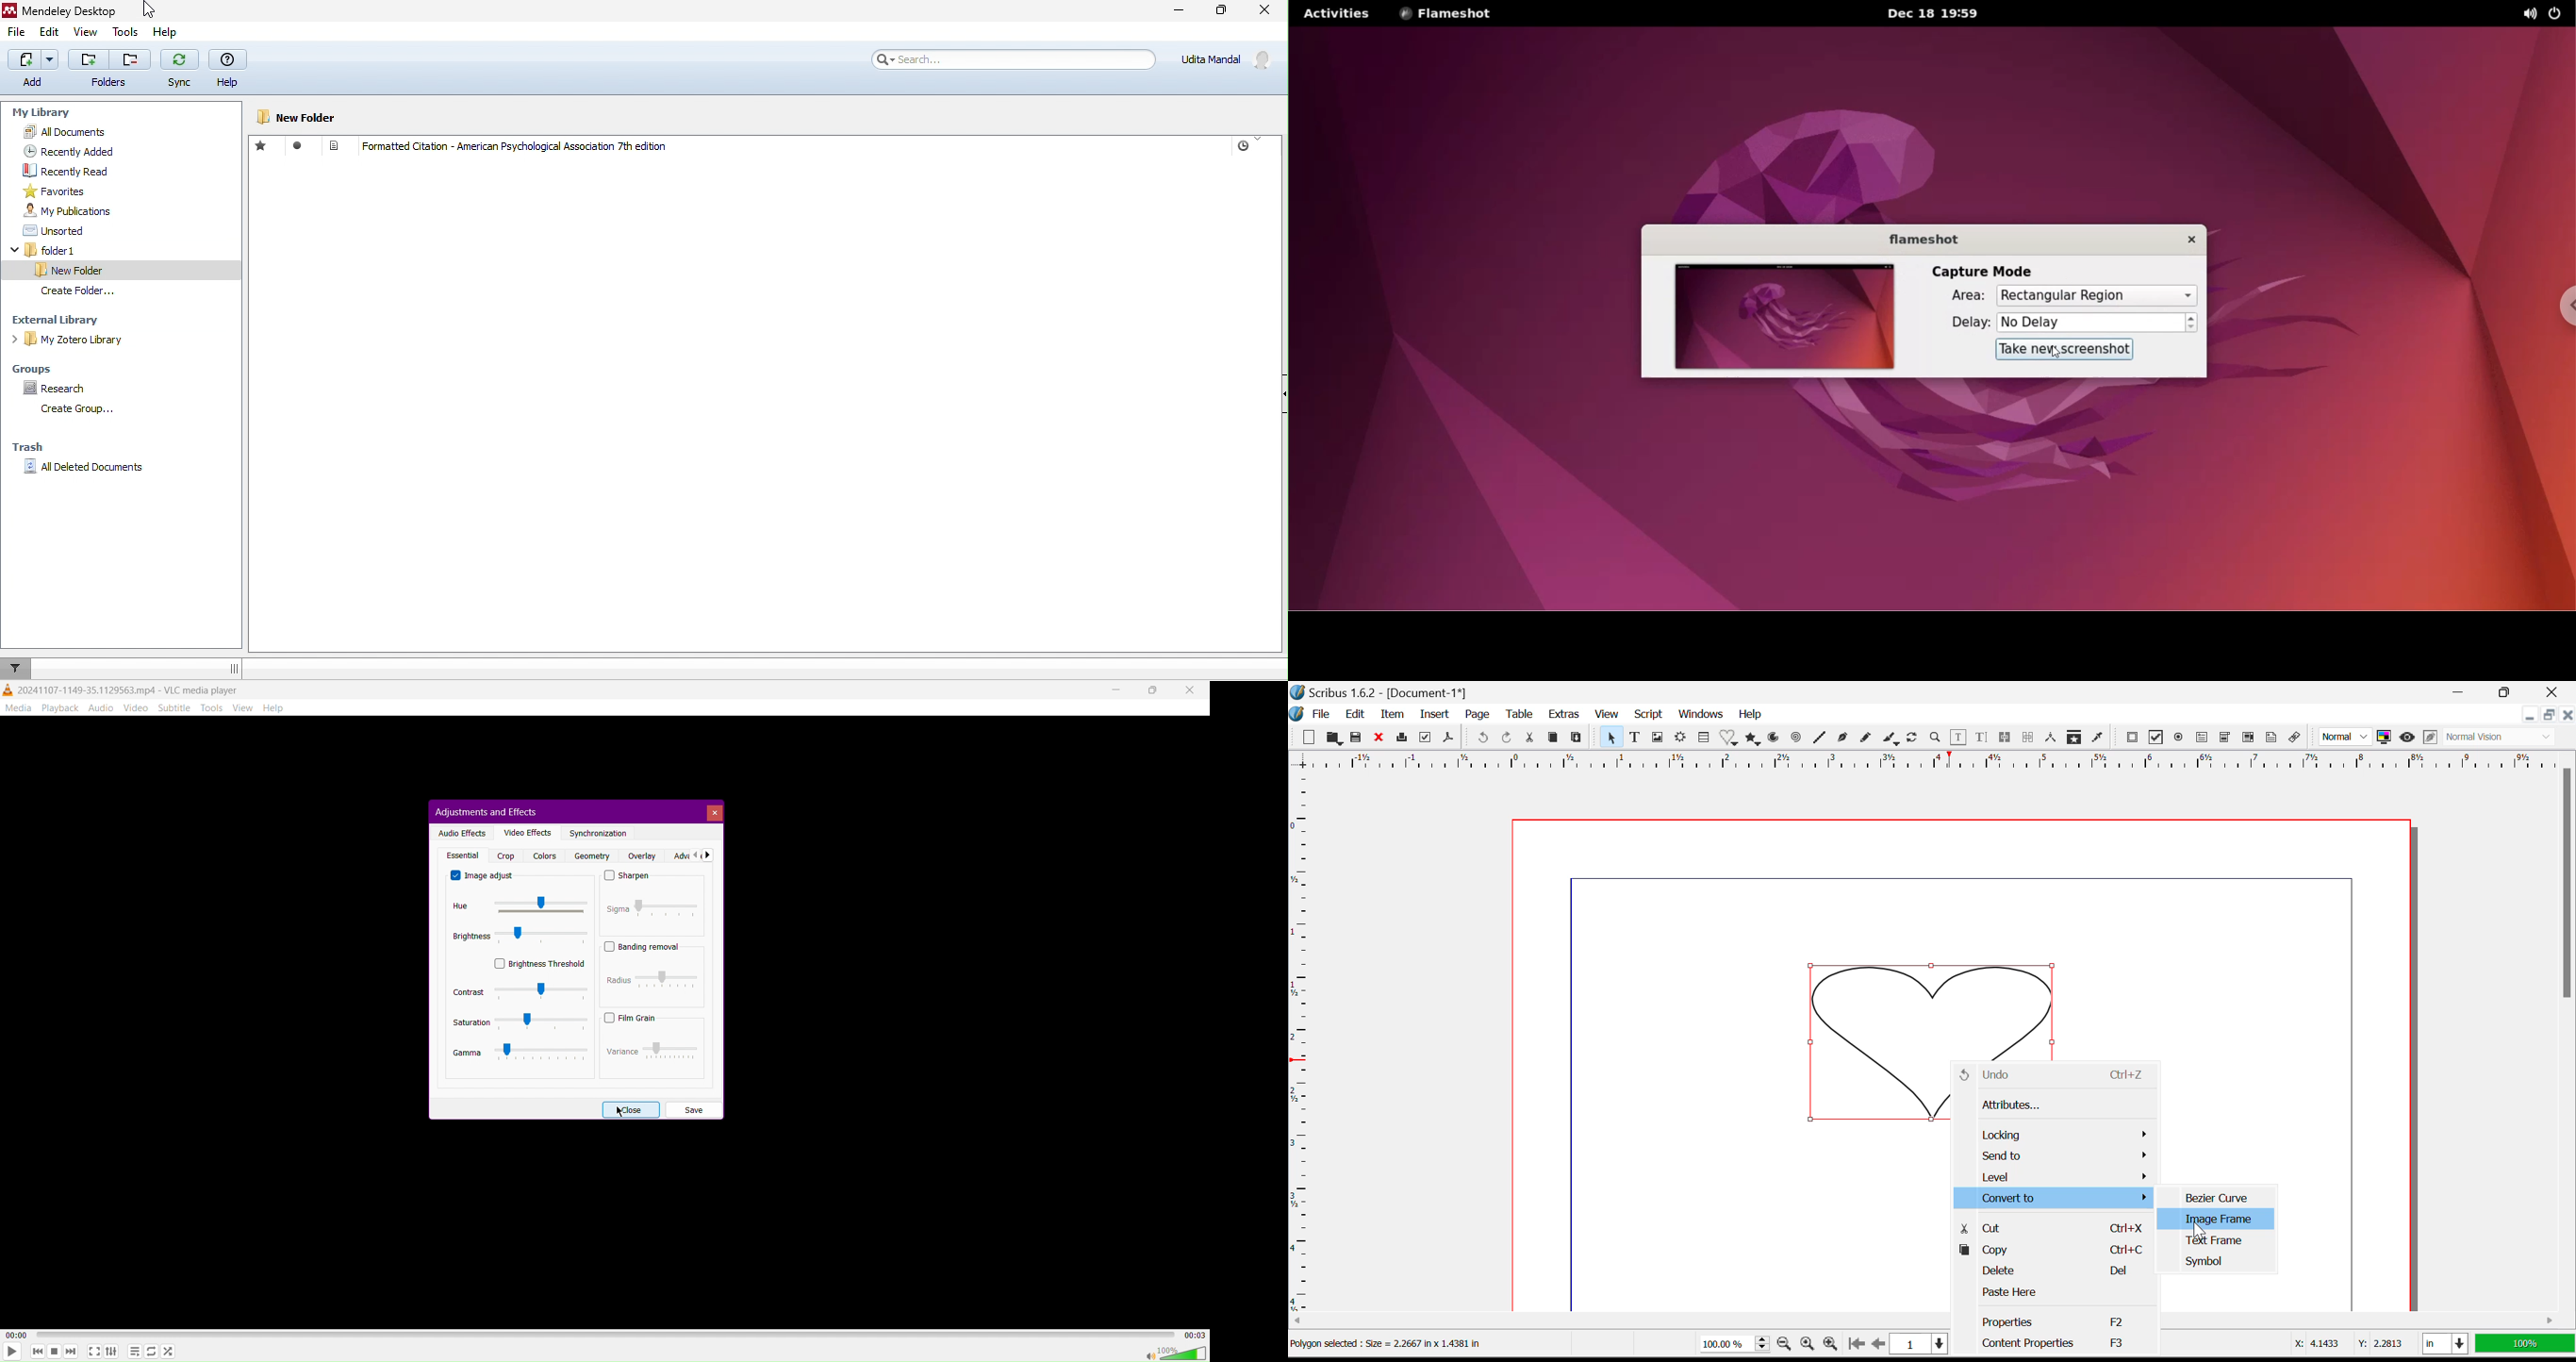 This screenshot has width=2576, height=1372. What do you see at coordinates (2157, 739) in the screenshot?
I see `Pdf Checkbox` at bounding box center [2157, 739].